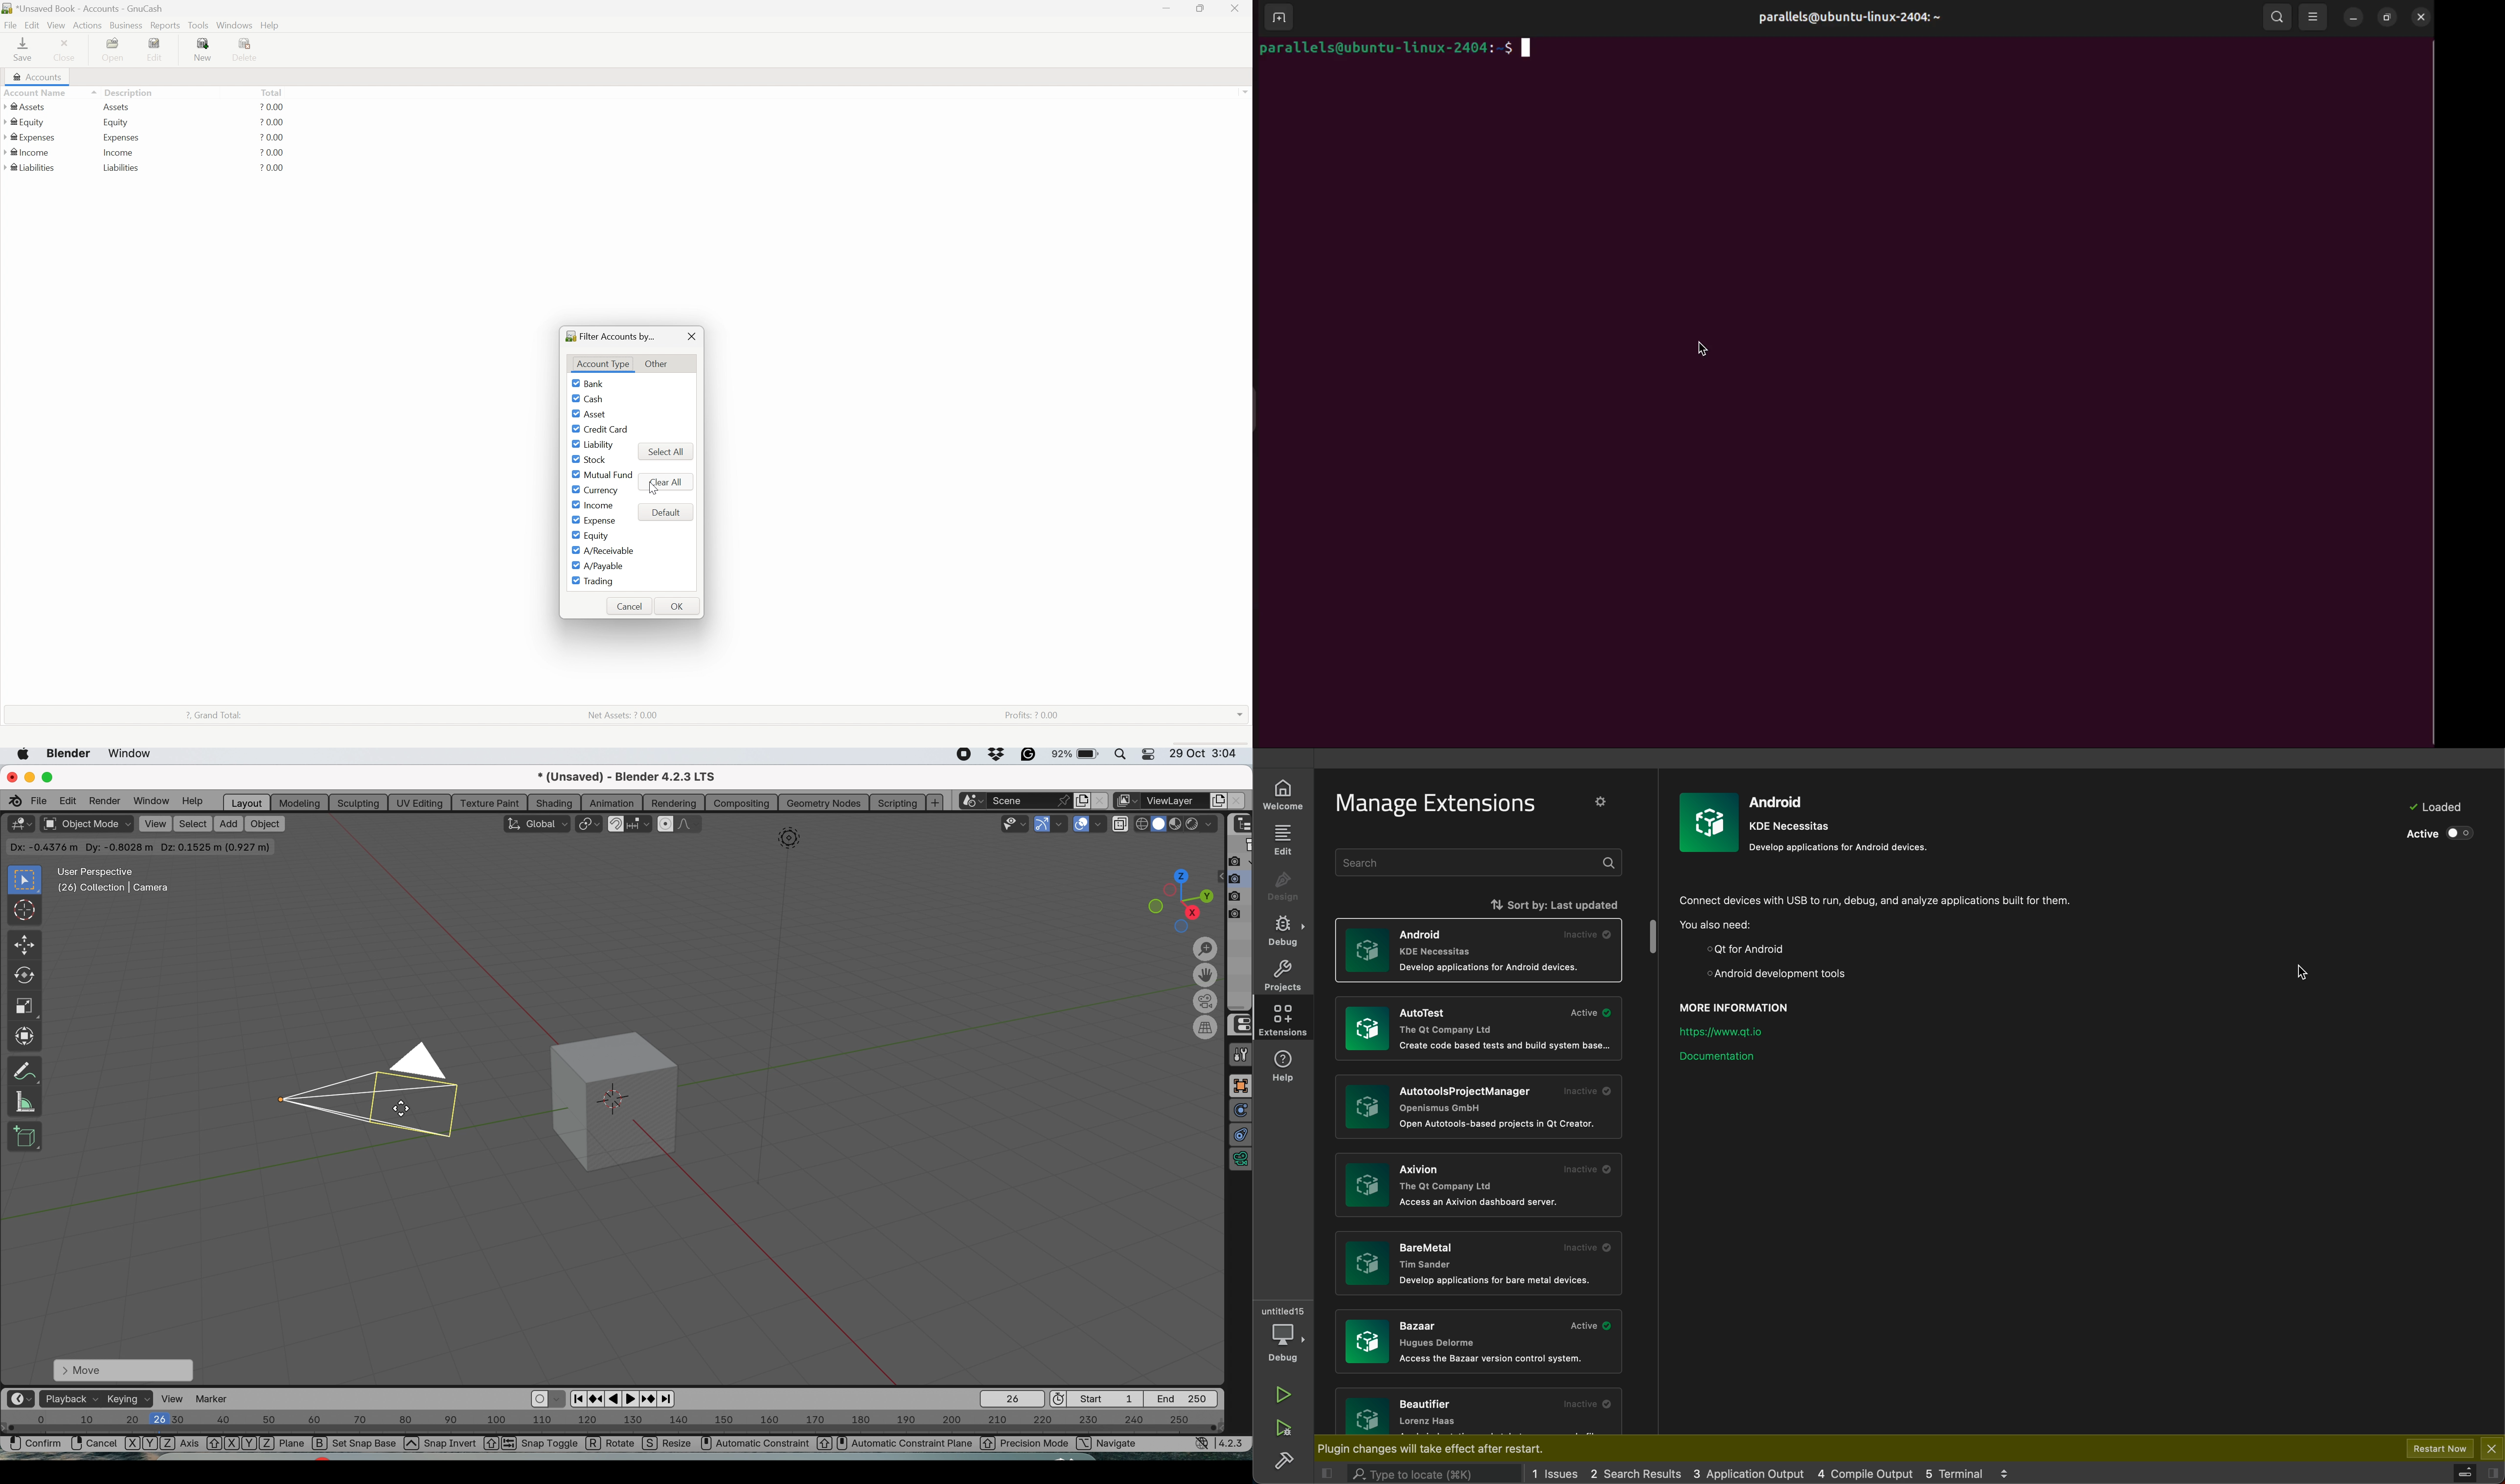 The height and width of the screenshot is (1484, 2520). I want to click on add layer, so click(1219, 801).